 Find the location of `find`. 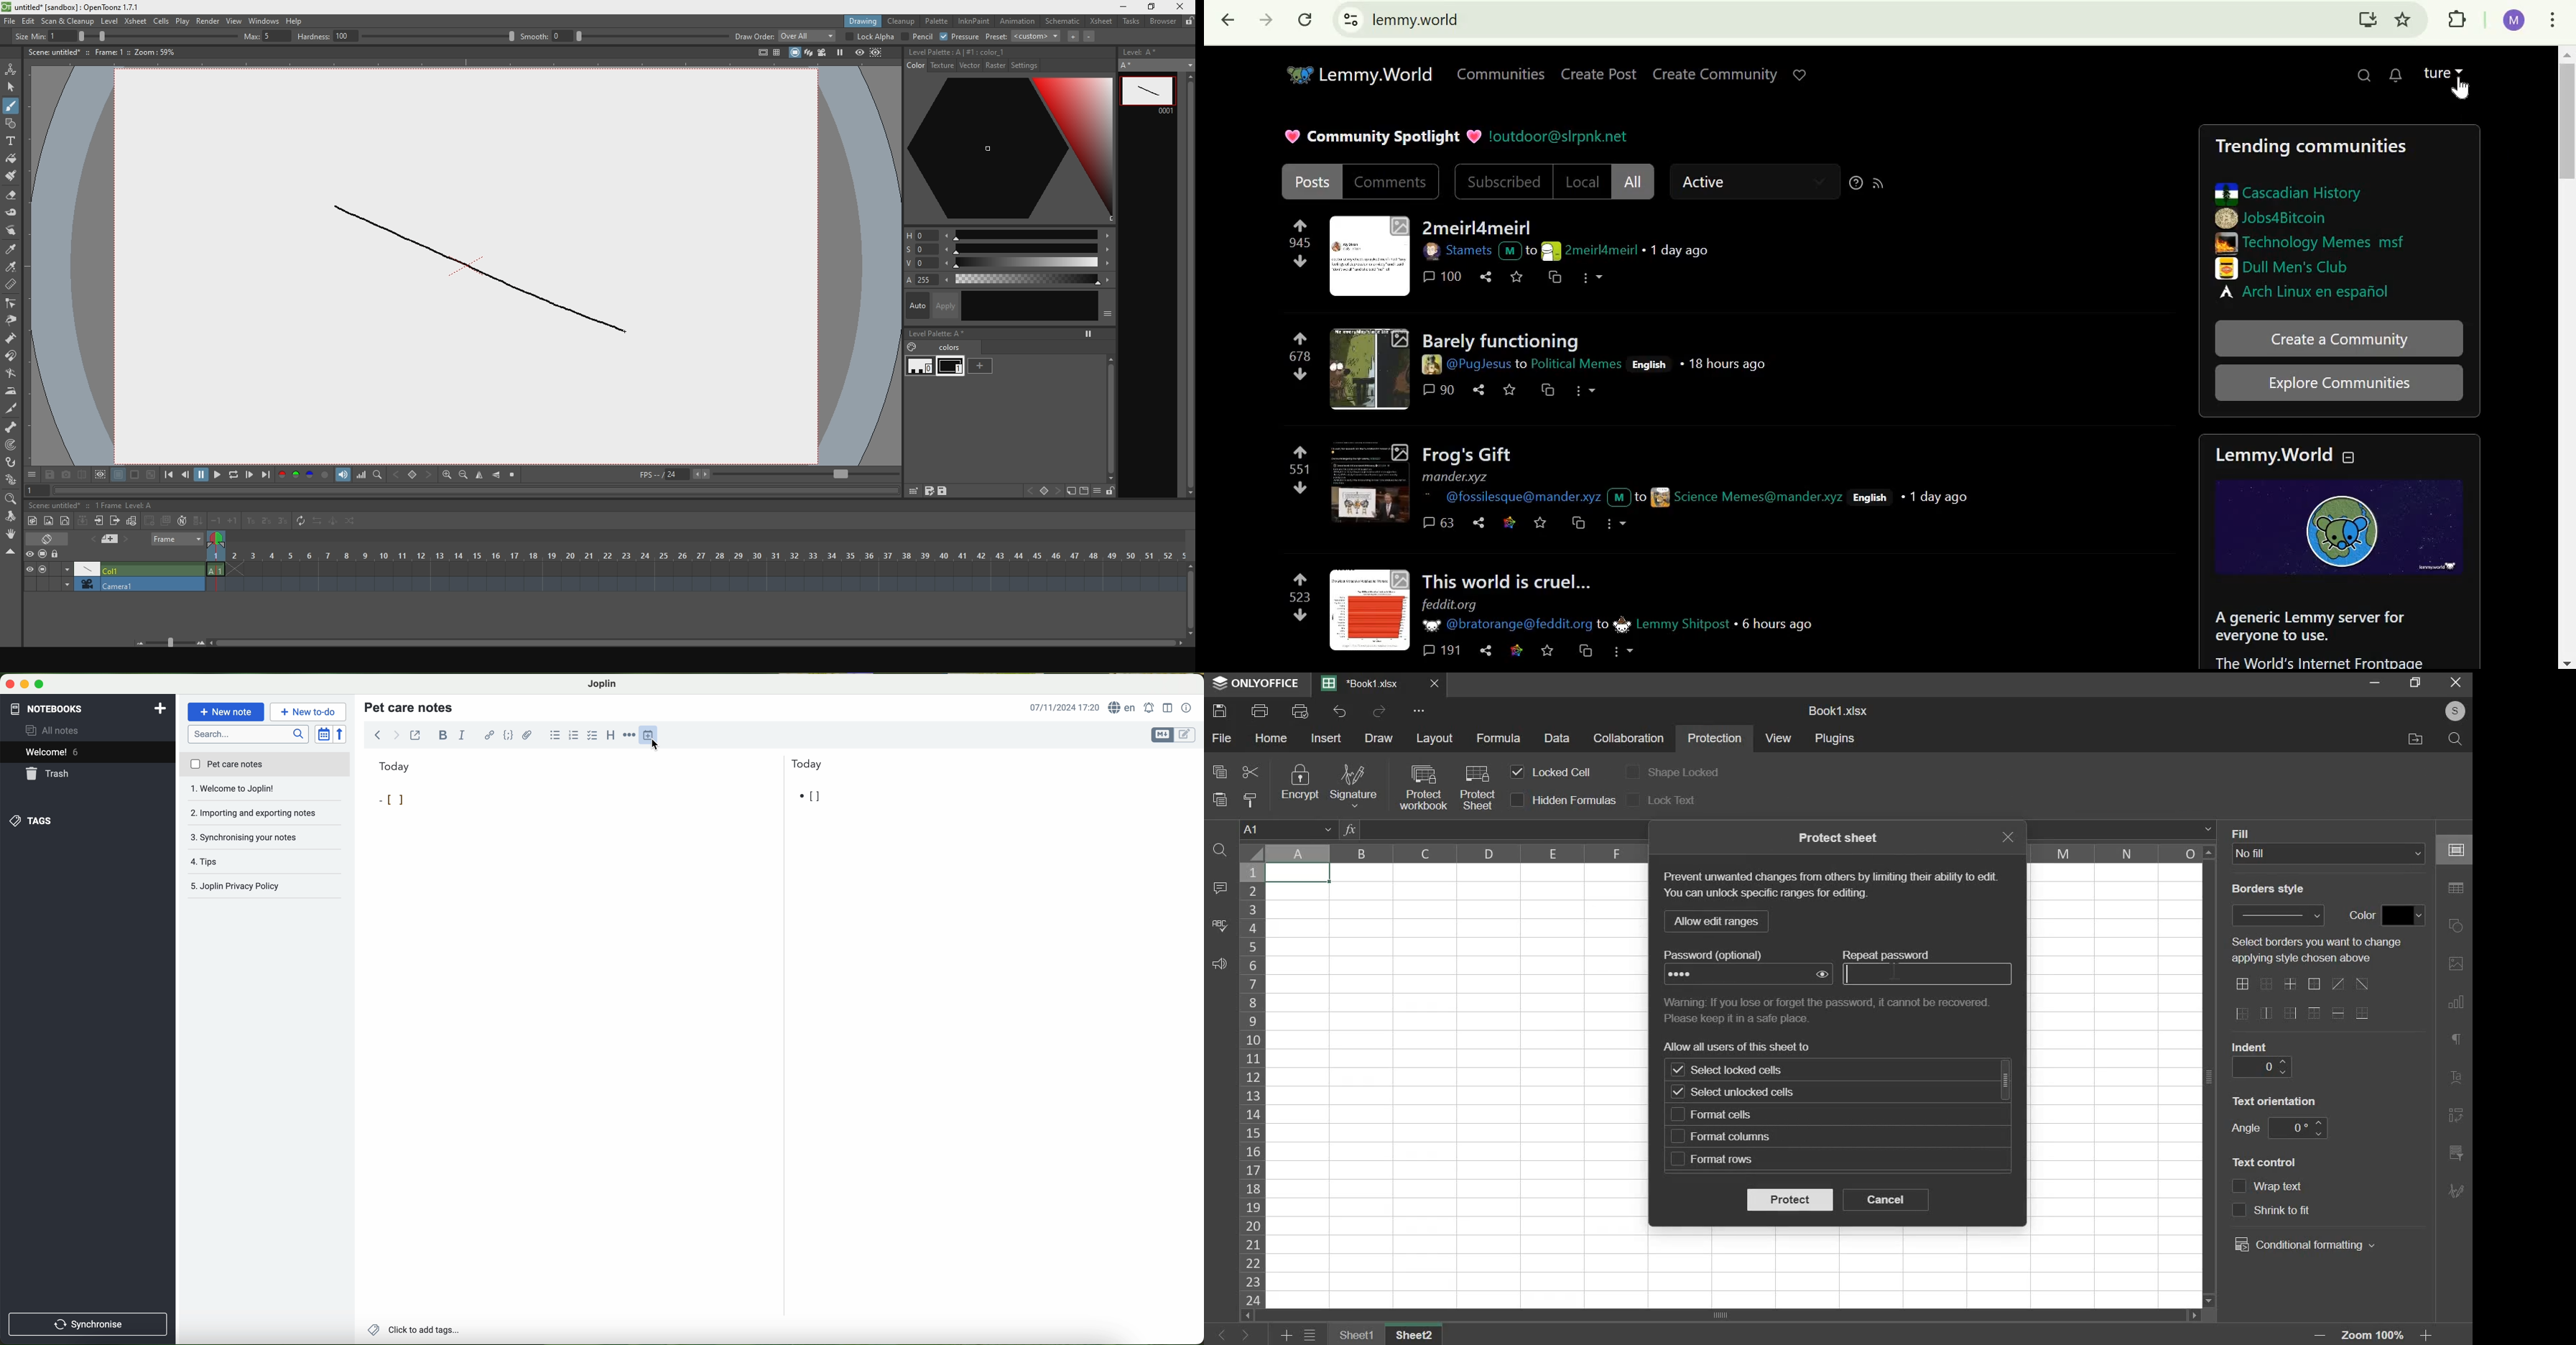

find is located at coordinates (1221, 850).